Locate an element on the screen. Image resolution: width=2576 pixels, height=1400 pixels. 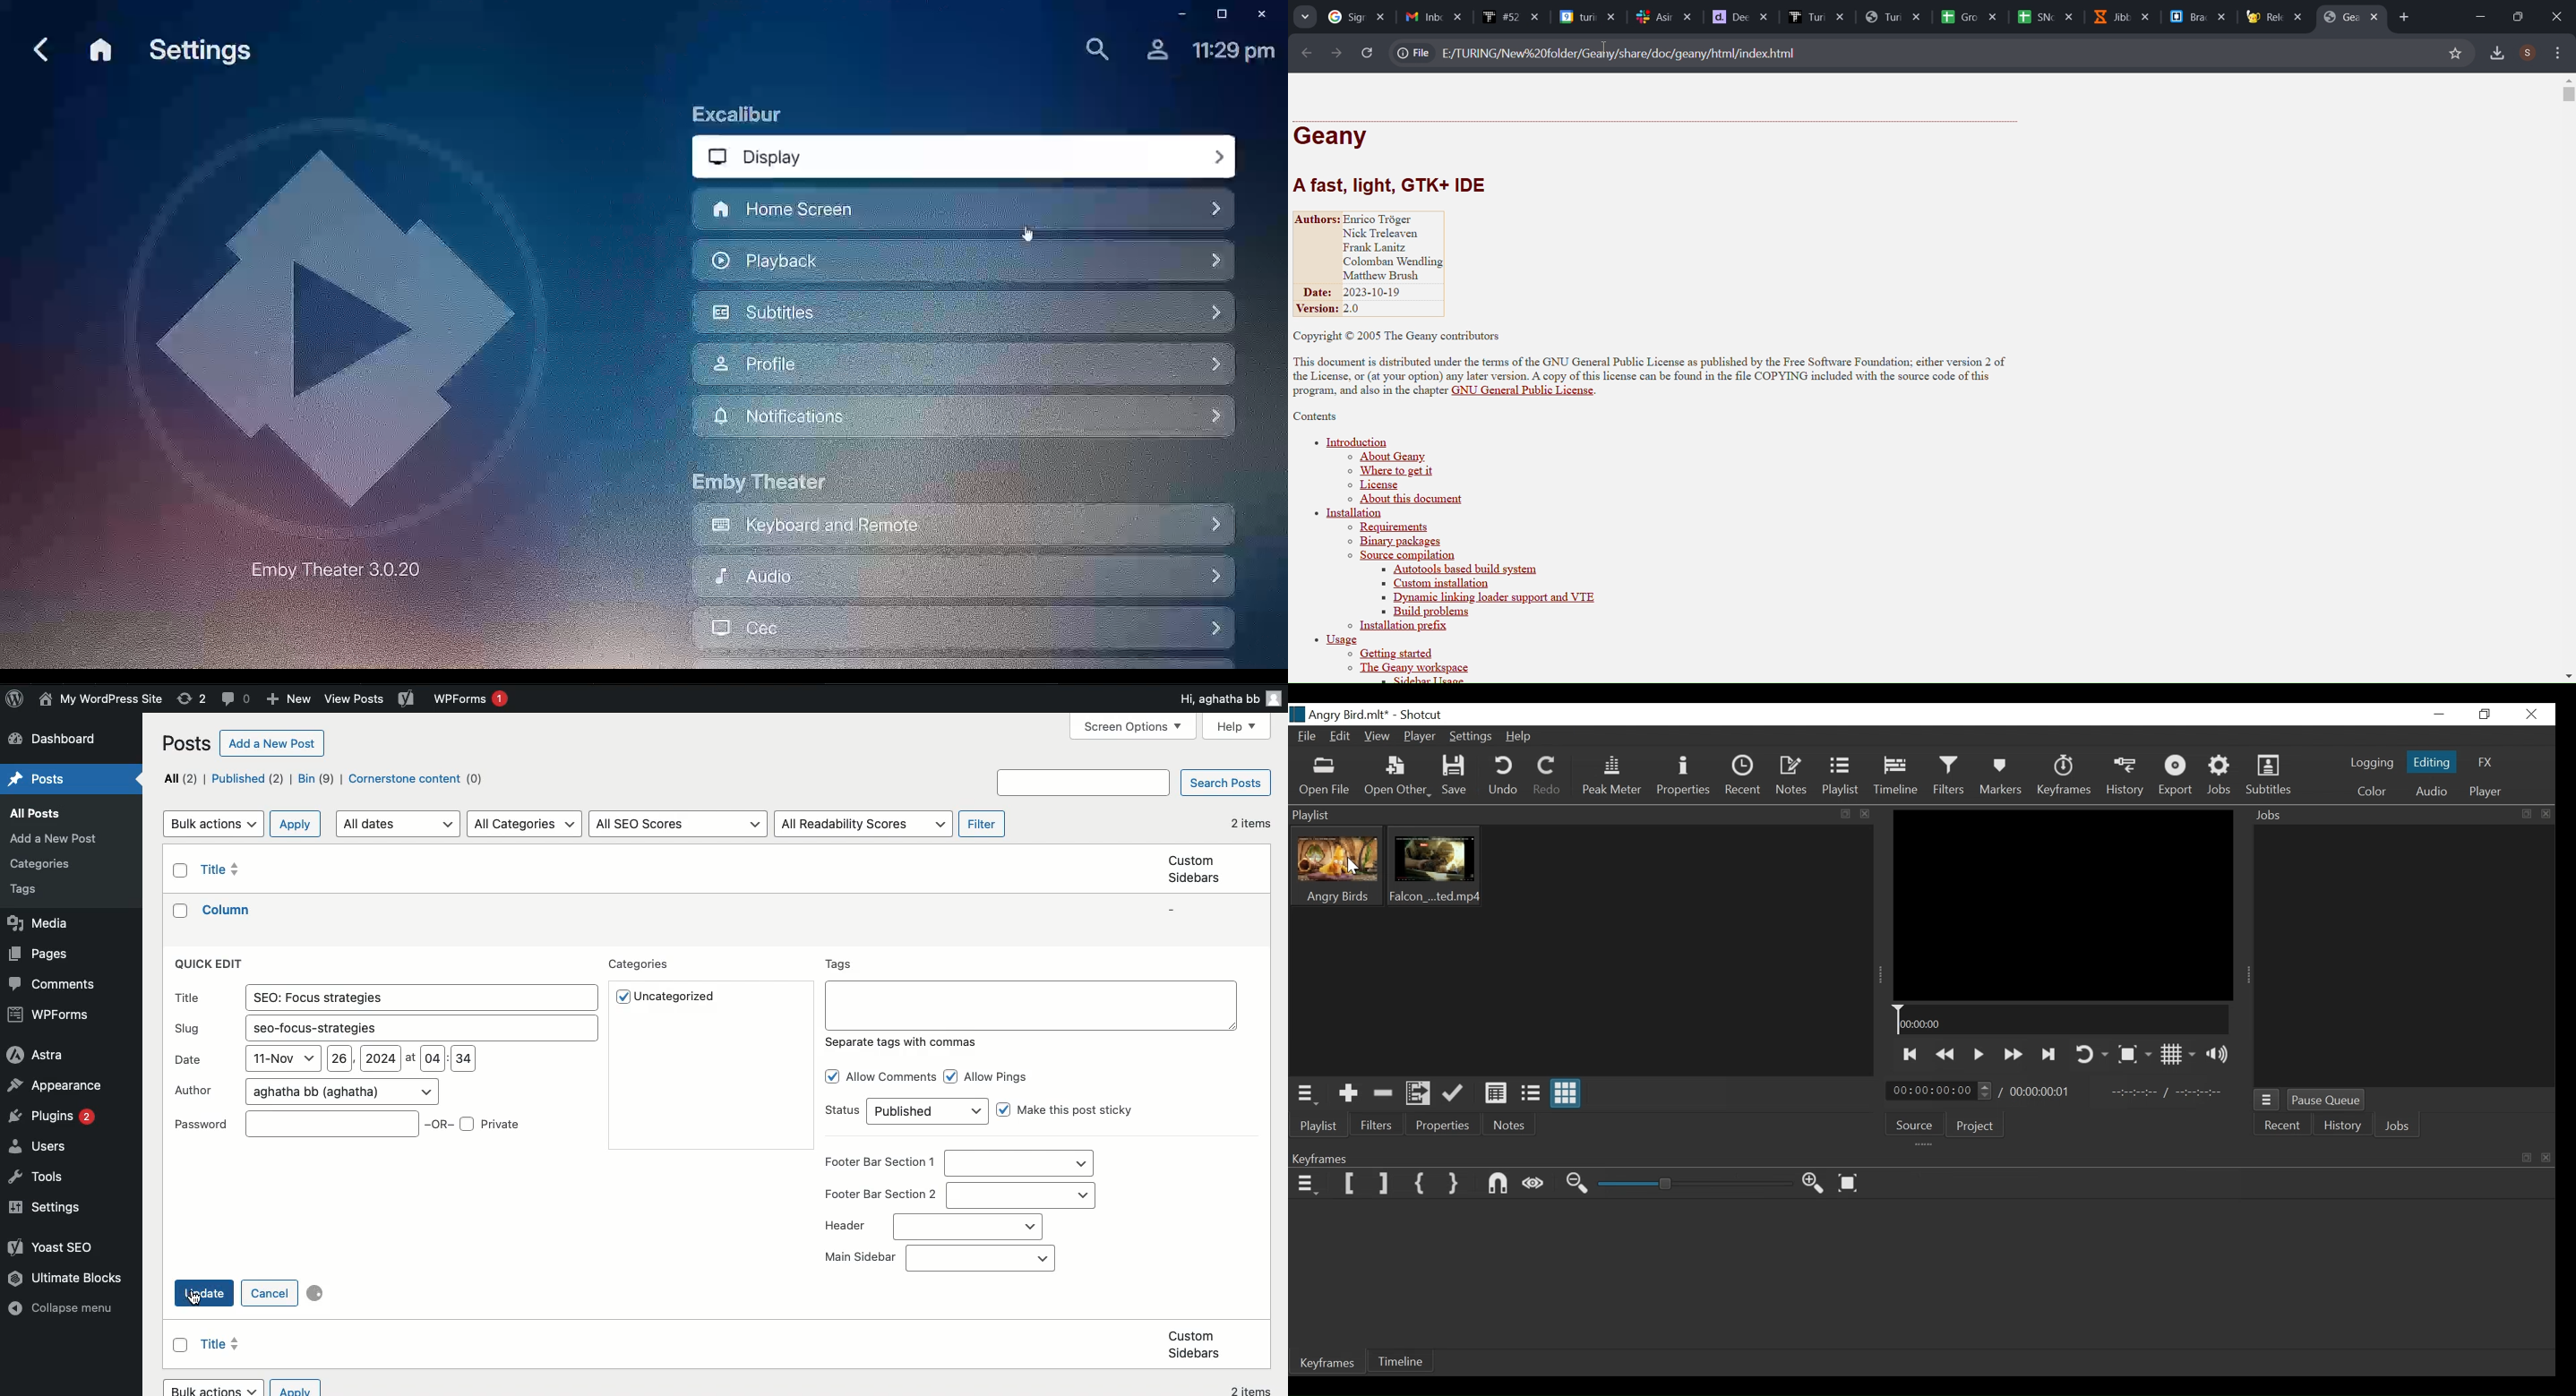
getting started is located at coordinates (1392, 655).